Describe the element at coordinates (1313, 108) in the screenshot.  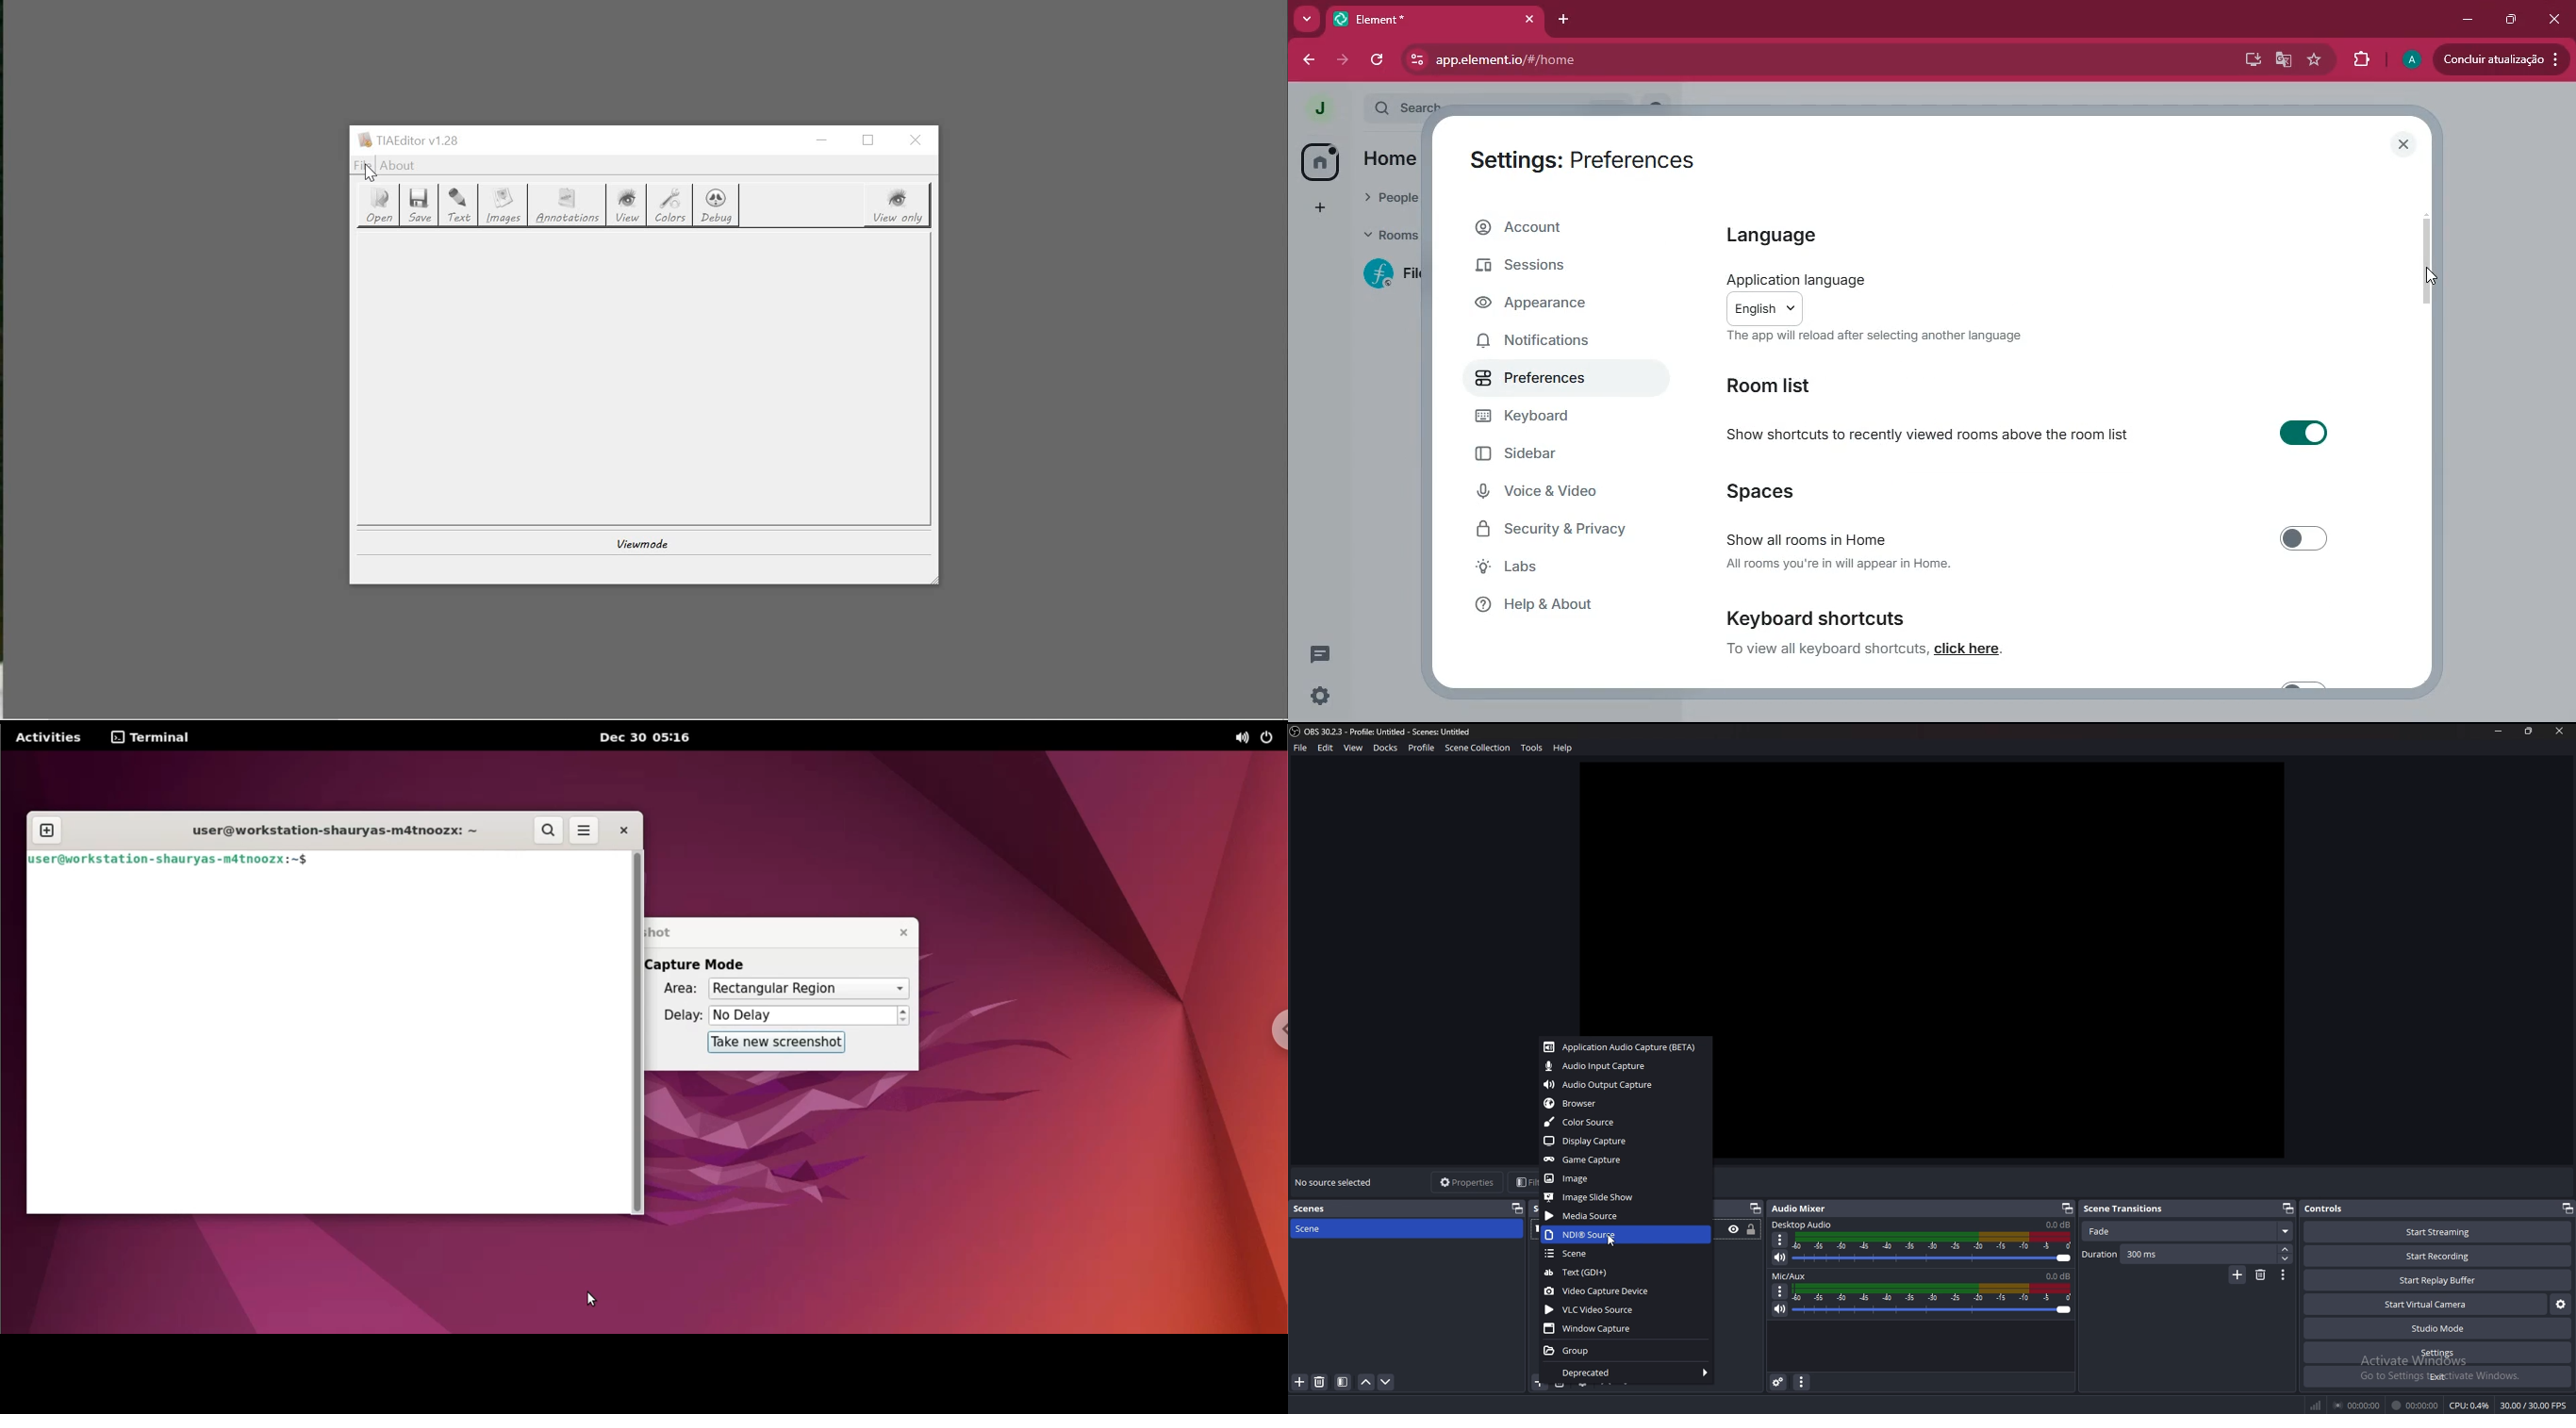
I see `view profile ` at that location.